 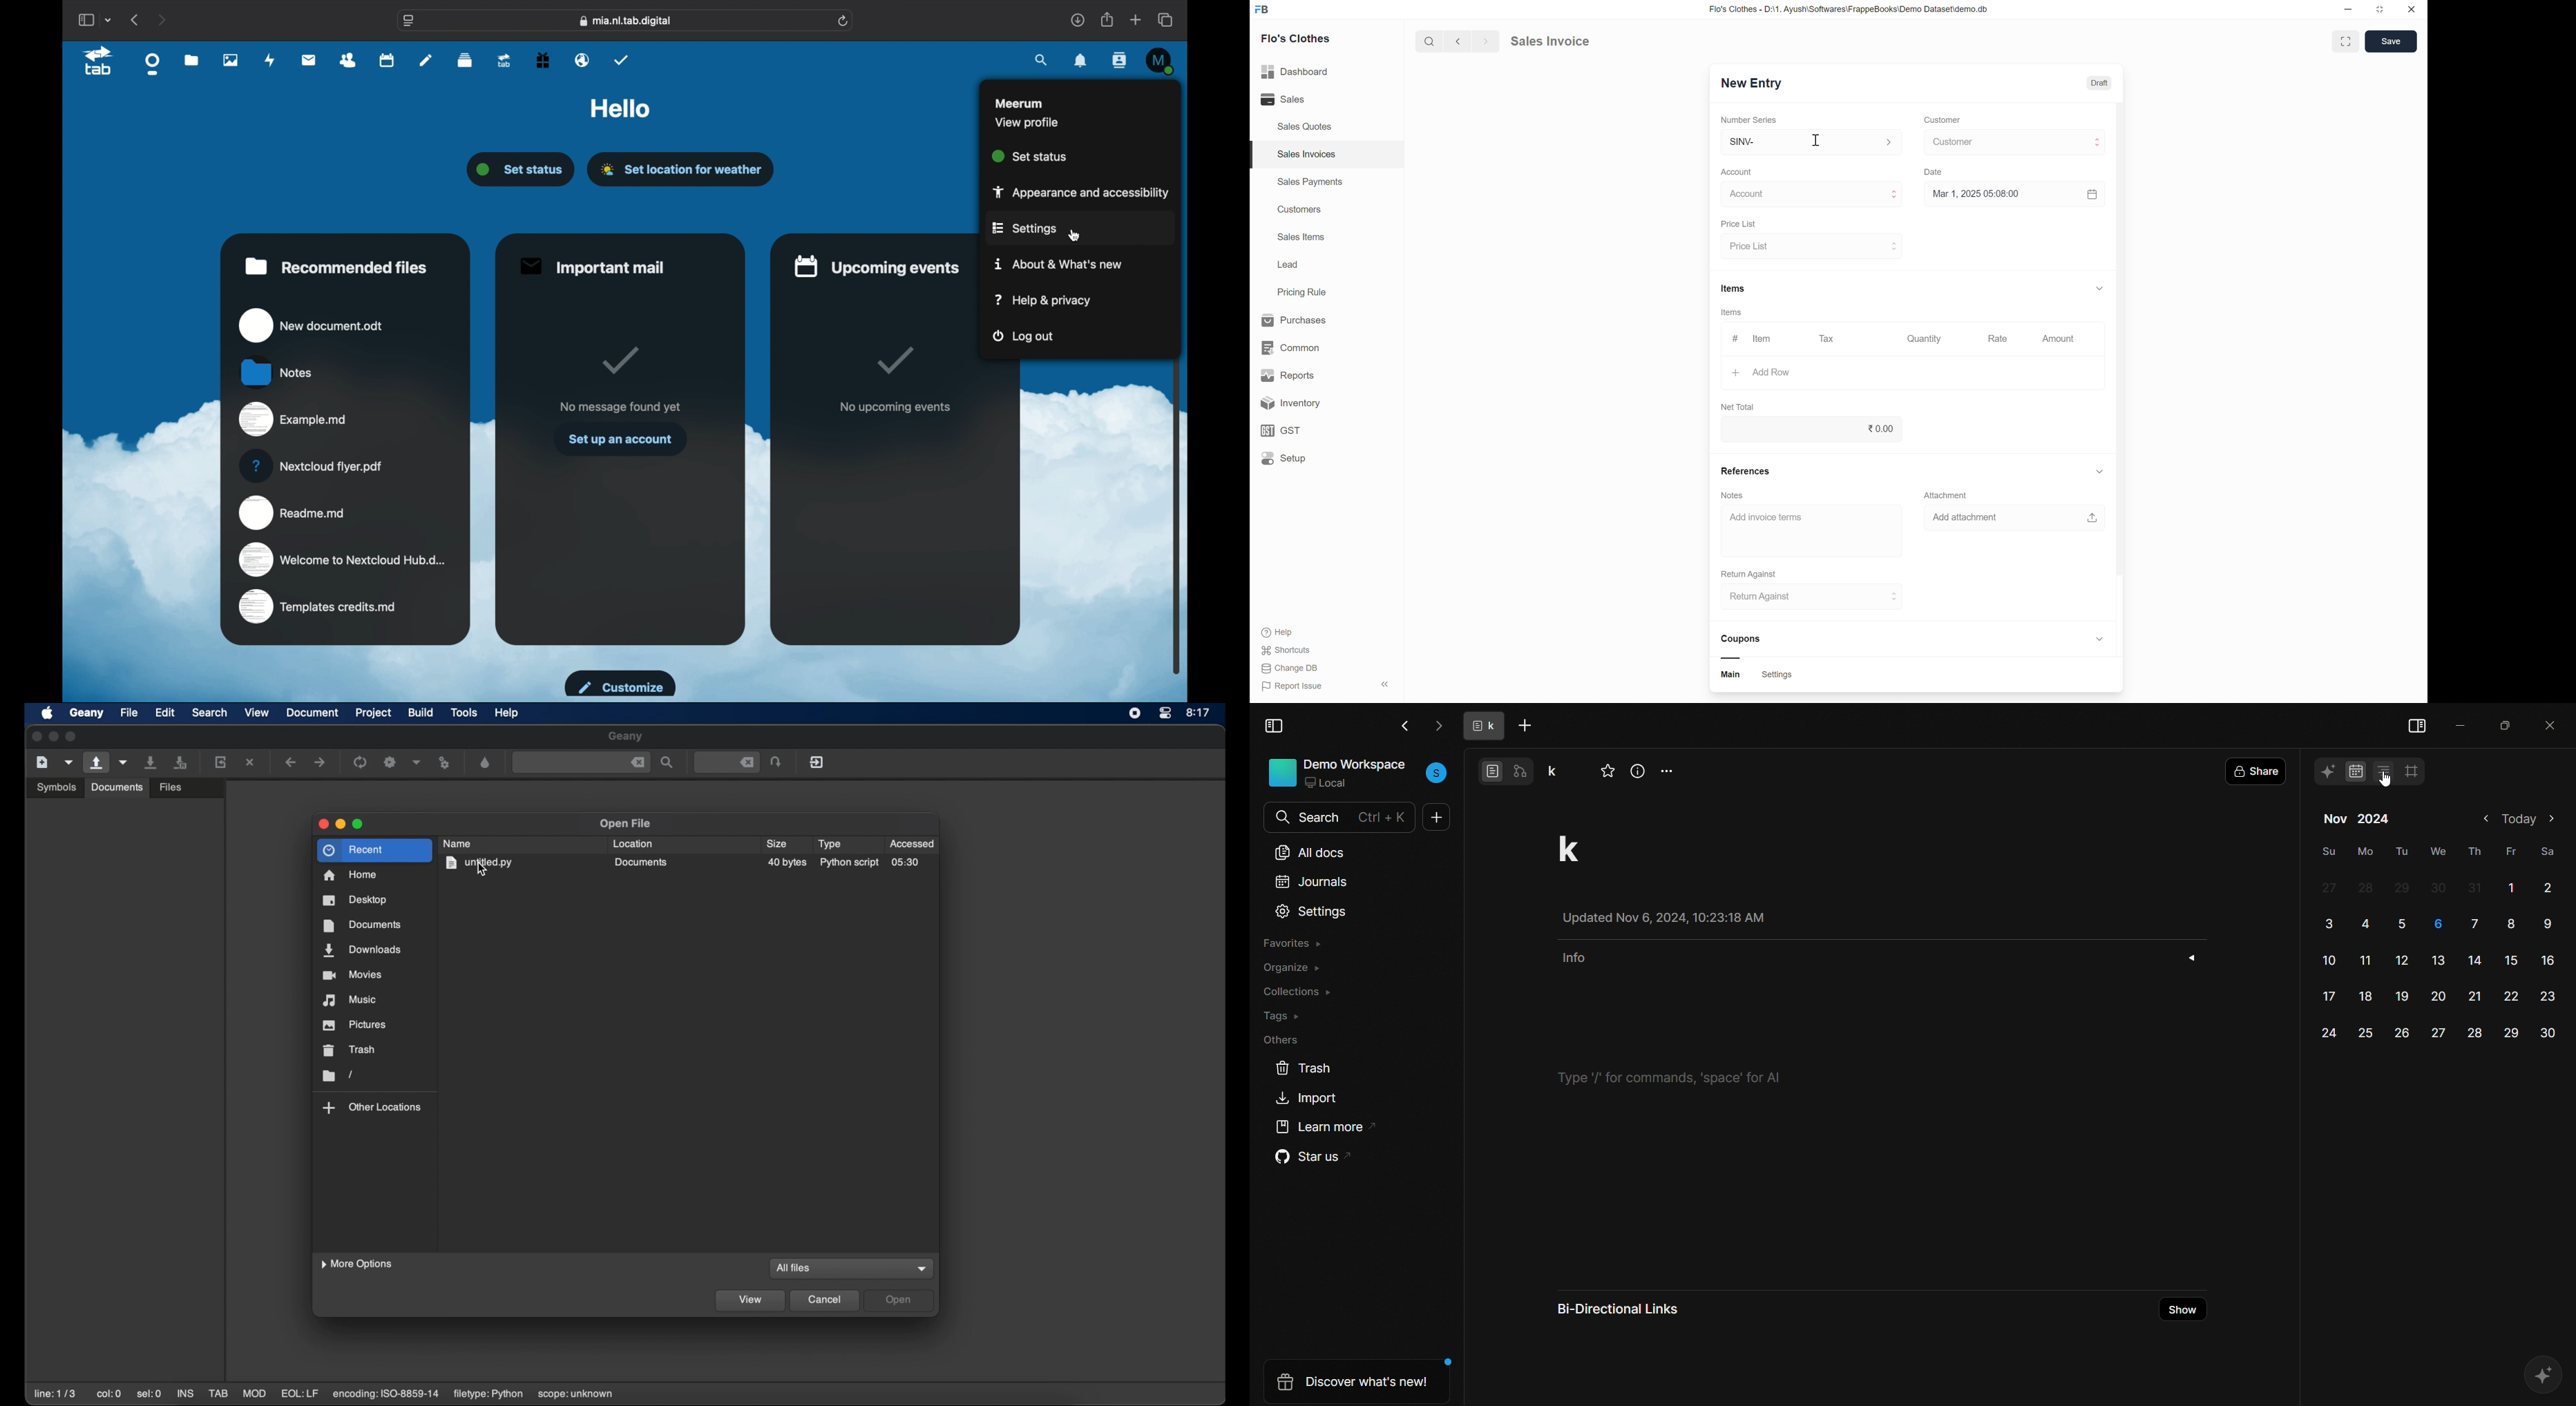 I want to click on free trial, so click(x=543, y=61).